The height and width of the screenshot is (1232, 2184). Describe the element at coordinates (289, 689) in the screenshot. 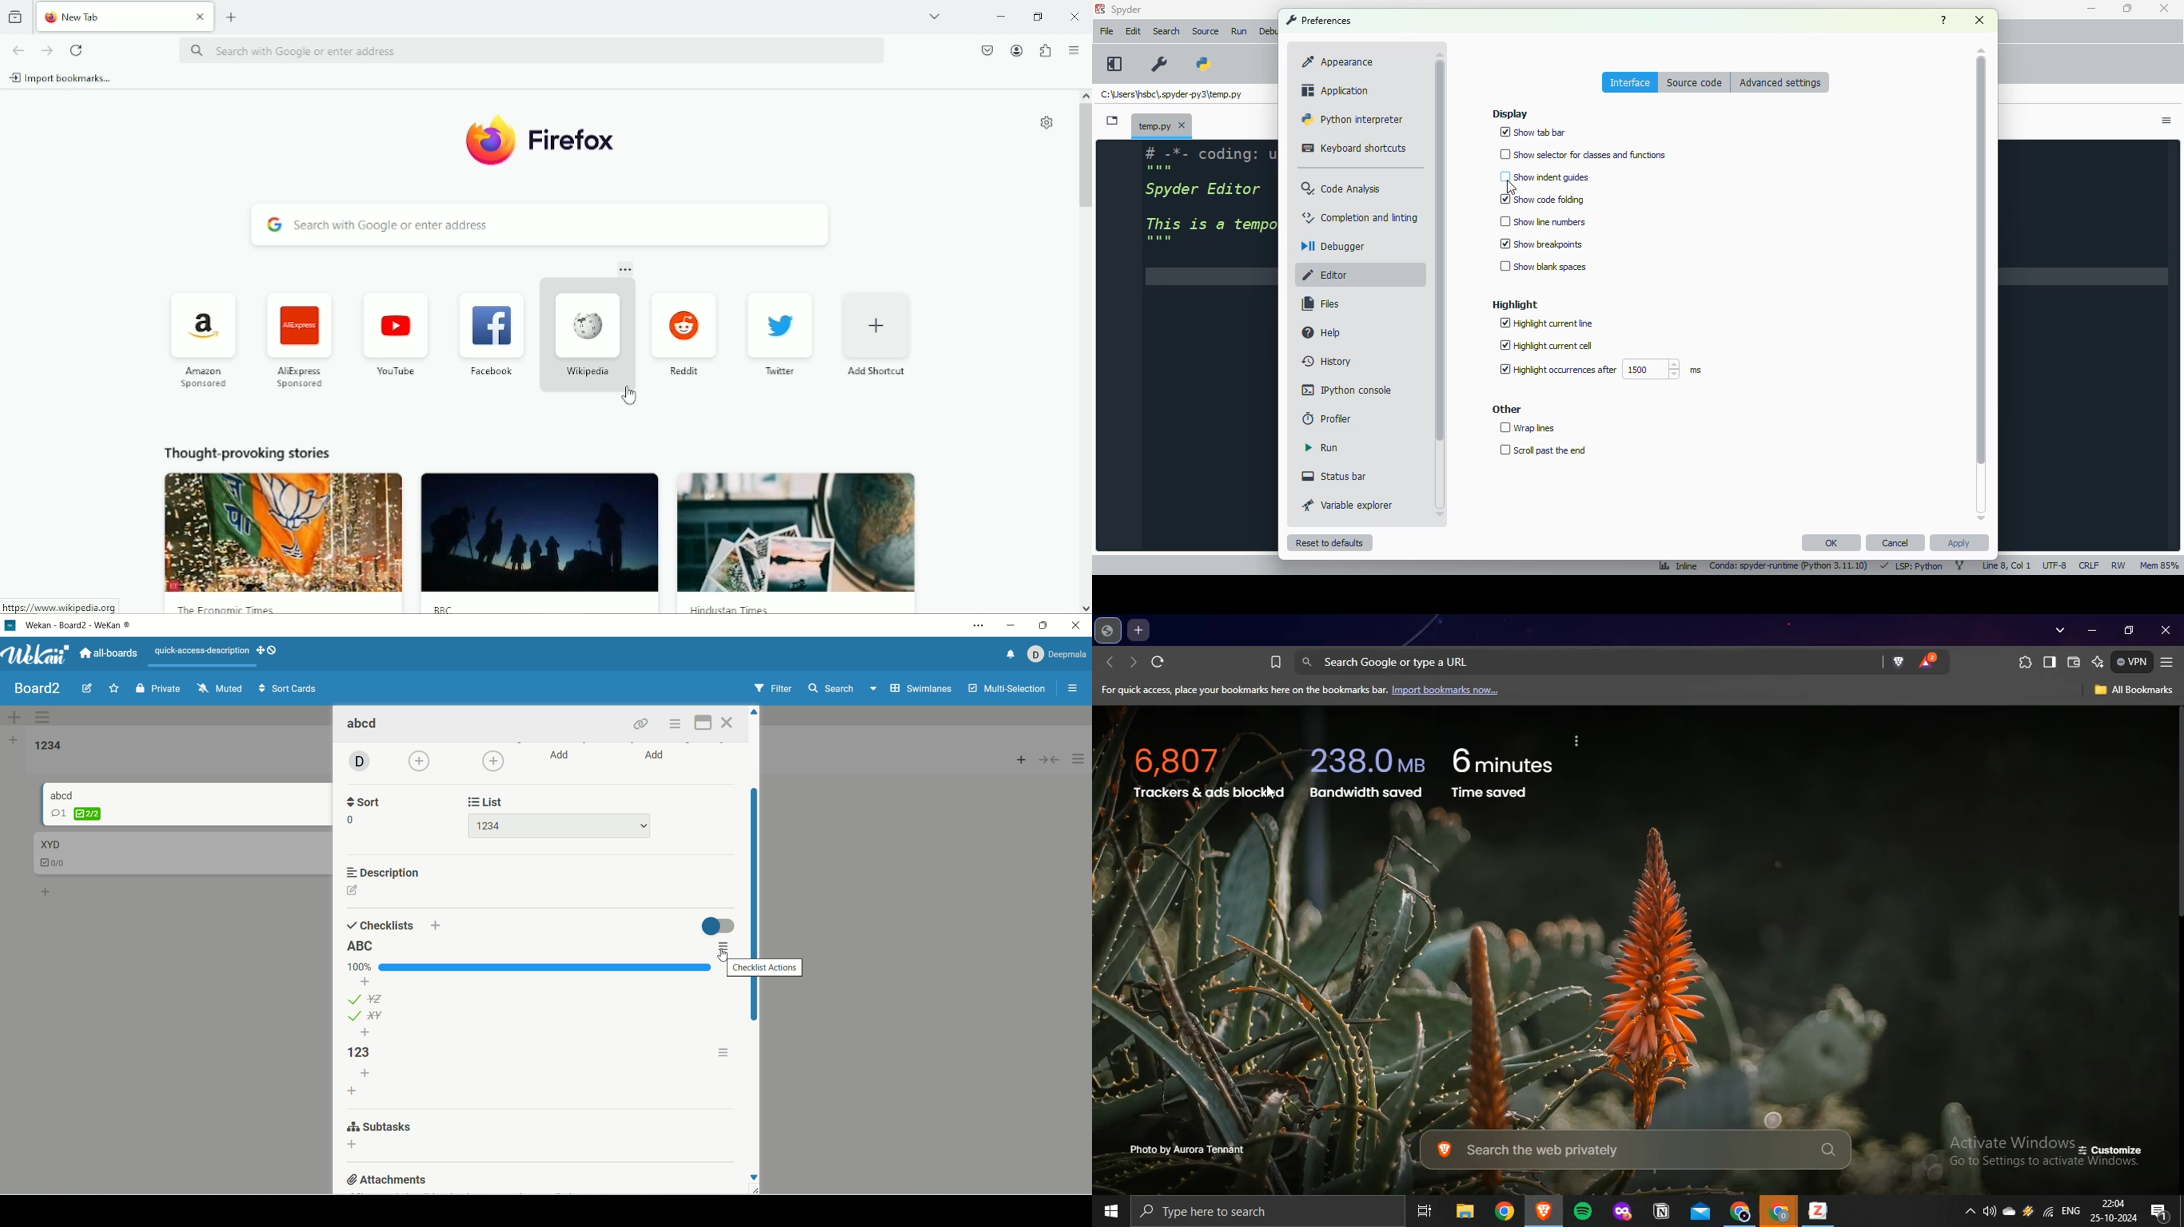

I see `sort cards` at that location.